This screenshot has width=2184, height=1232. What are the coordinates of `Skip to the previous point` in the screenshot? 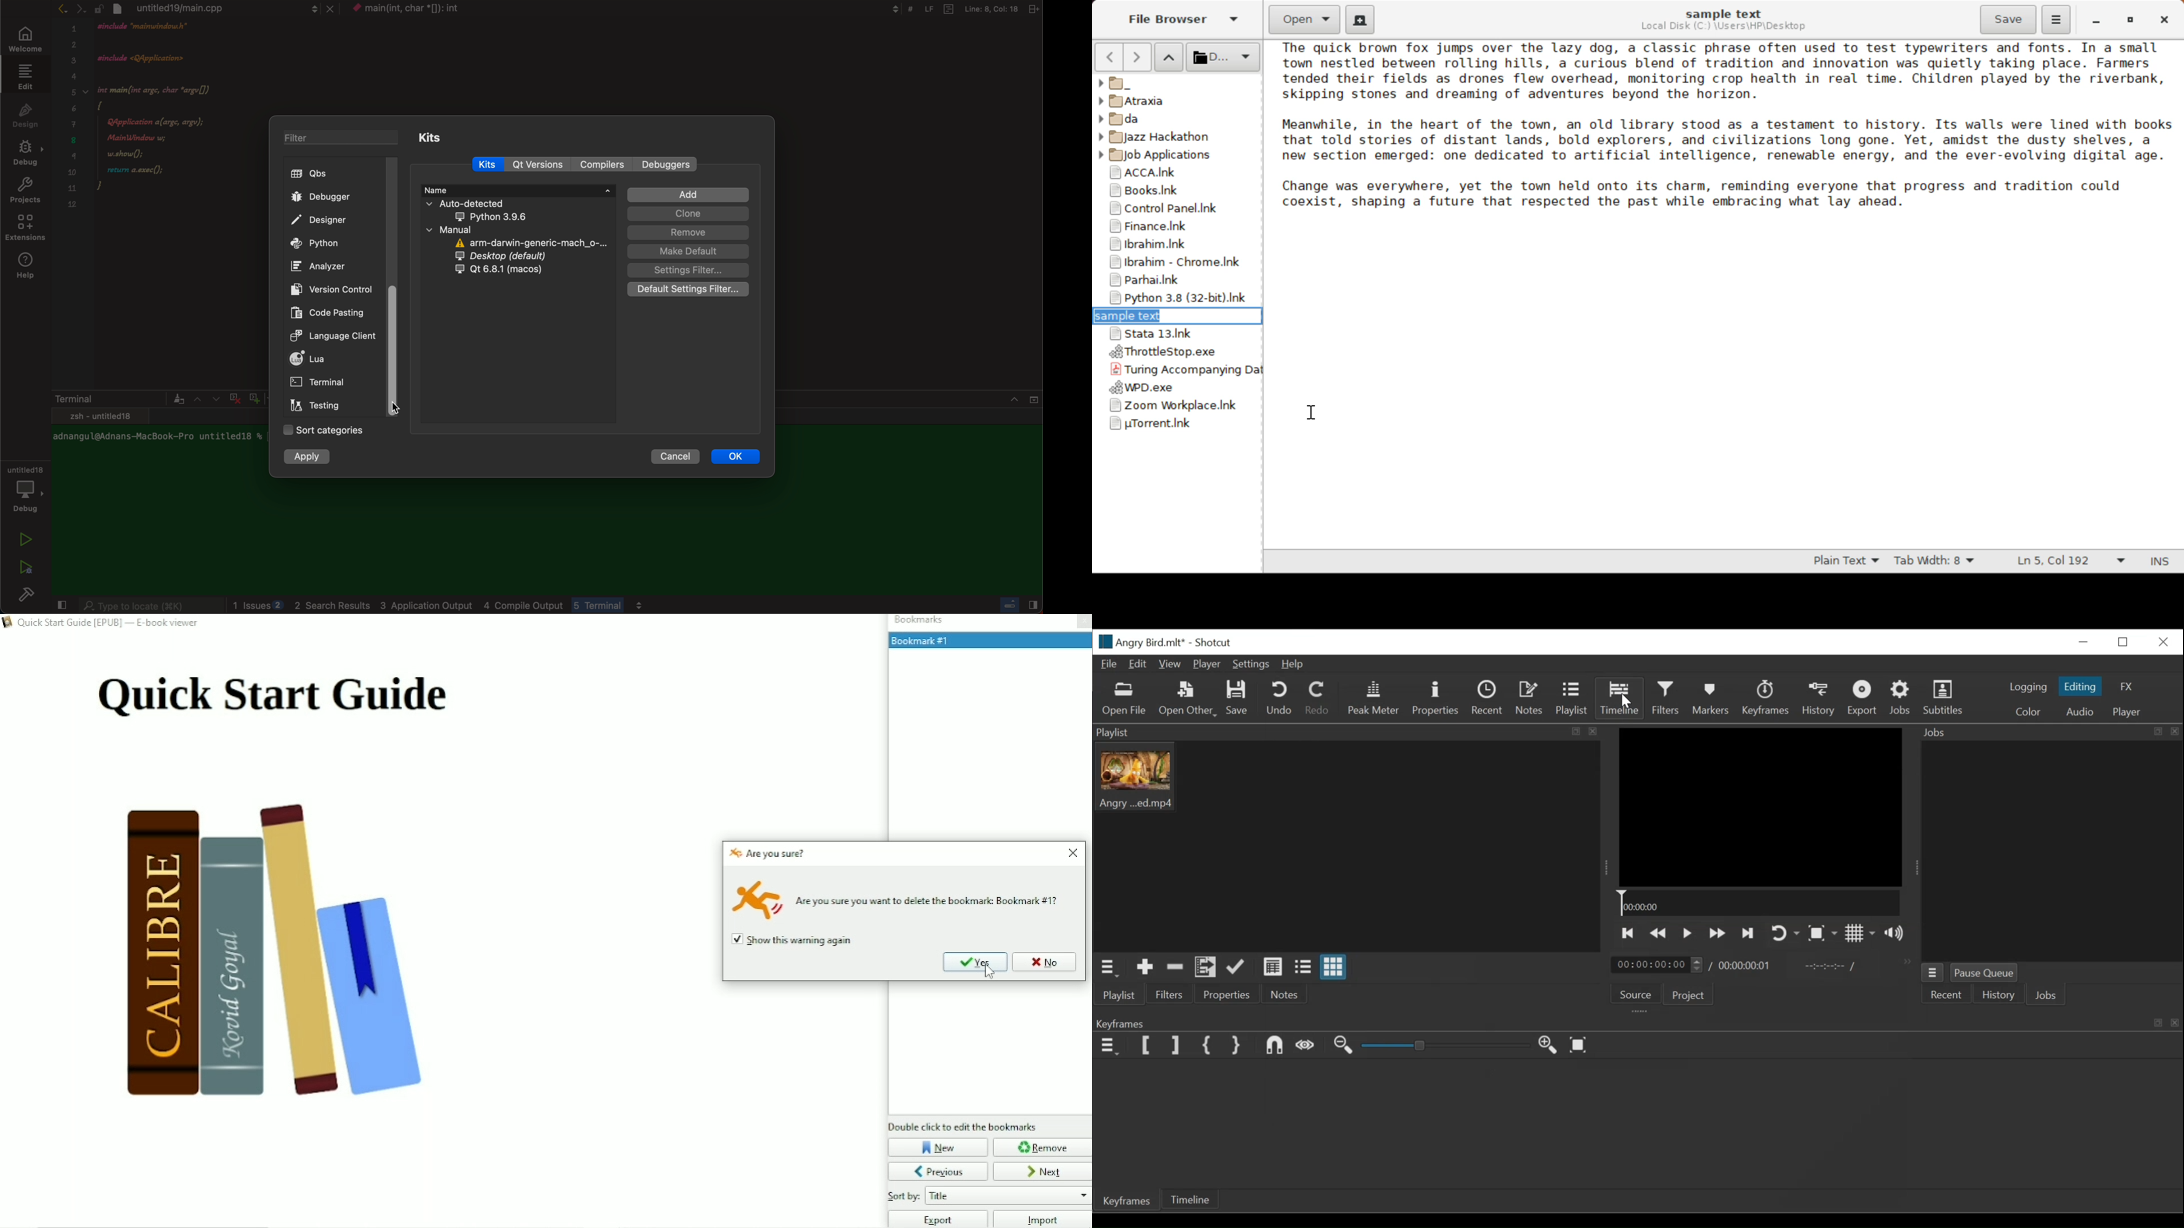 It's located at (1628, 932).